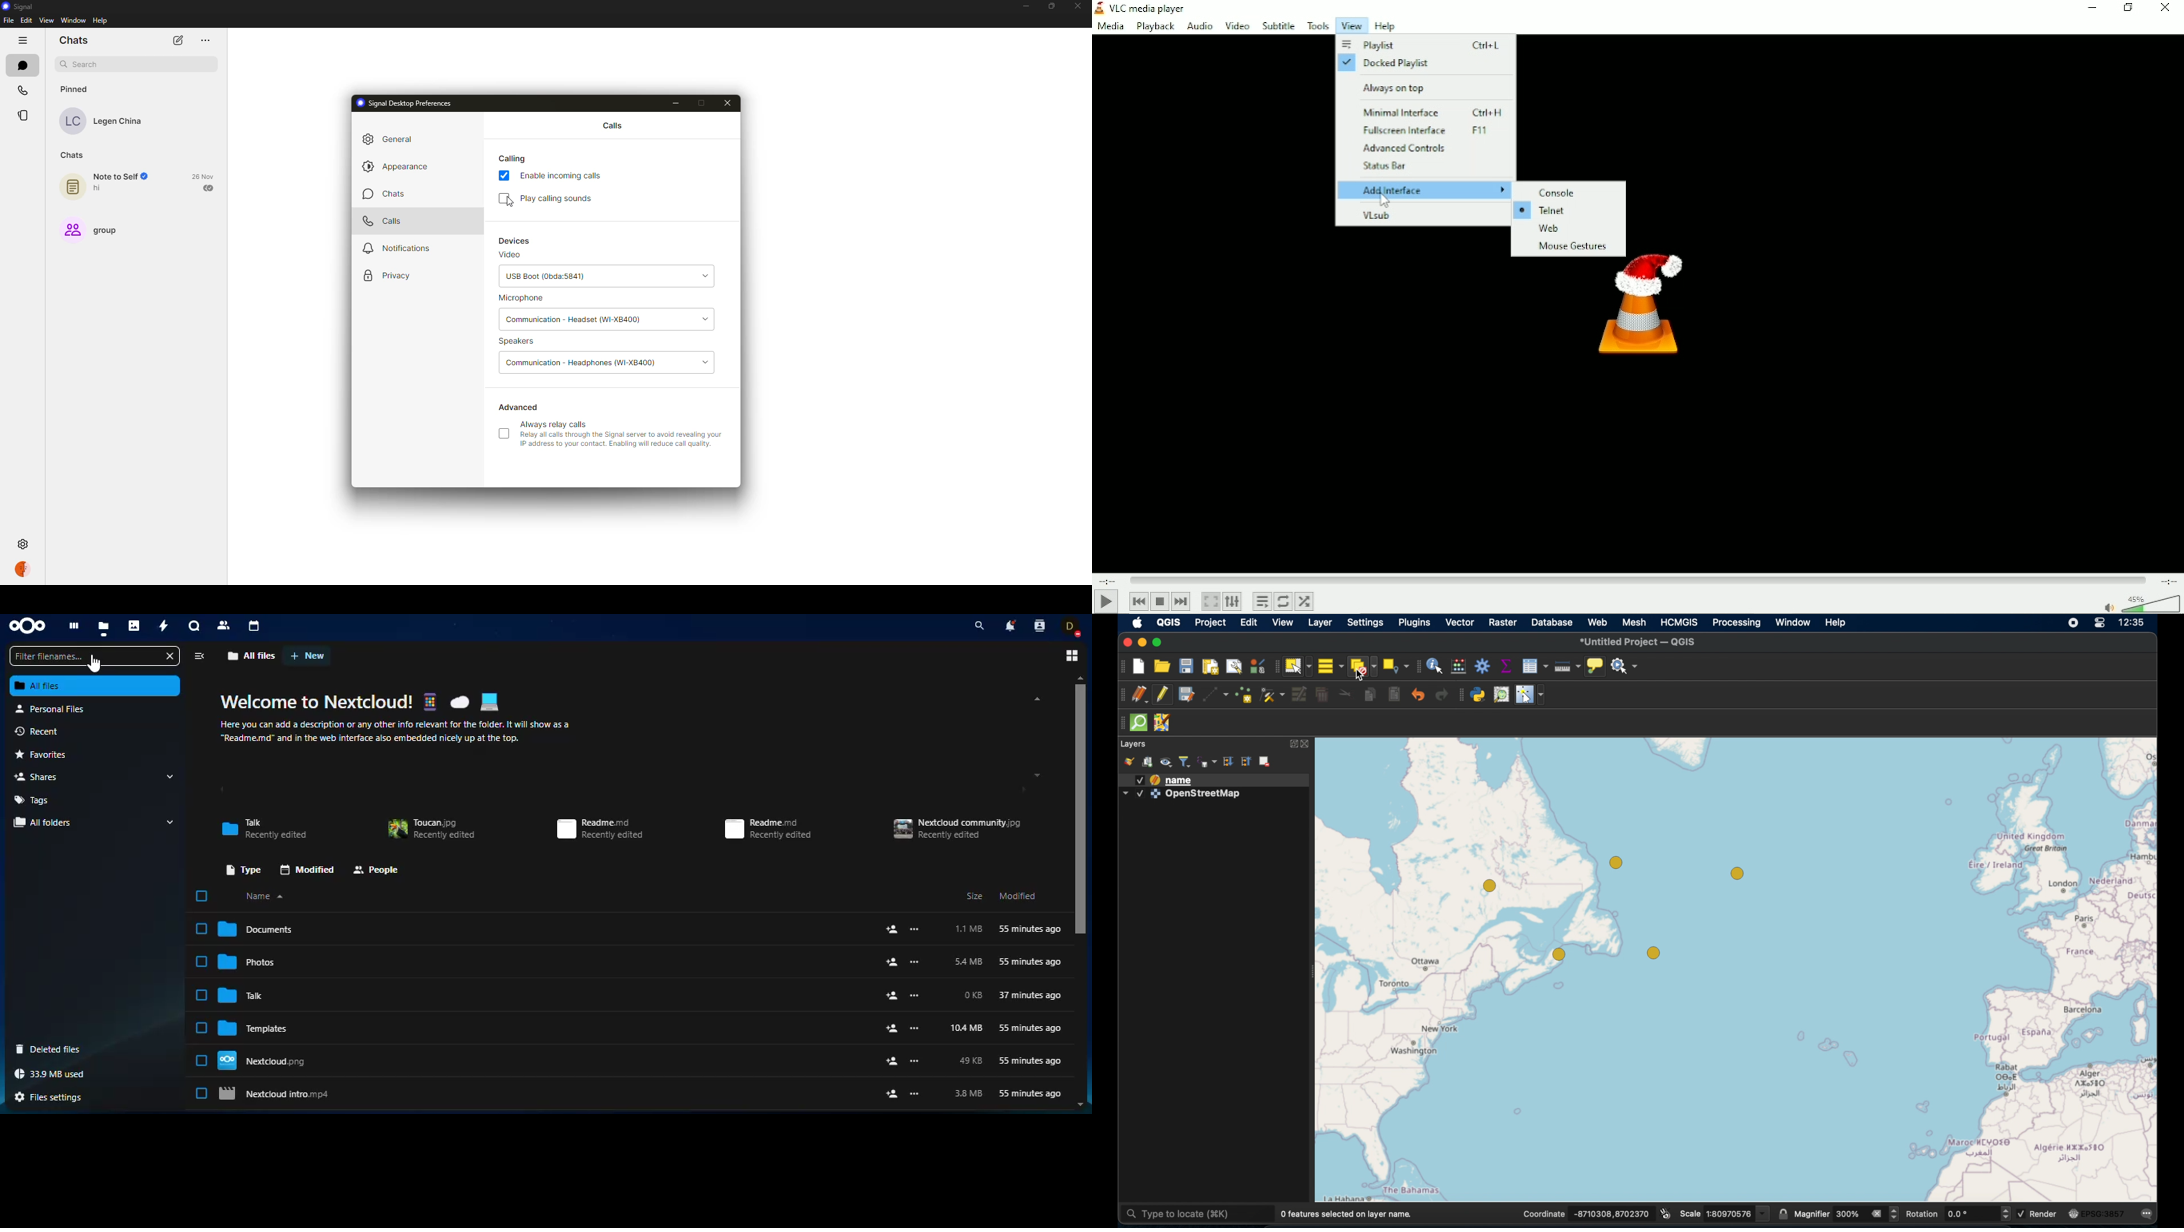  I want to click on help, so click(100, 20).